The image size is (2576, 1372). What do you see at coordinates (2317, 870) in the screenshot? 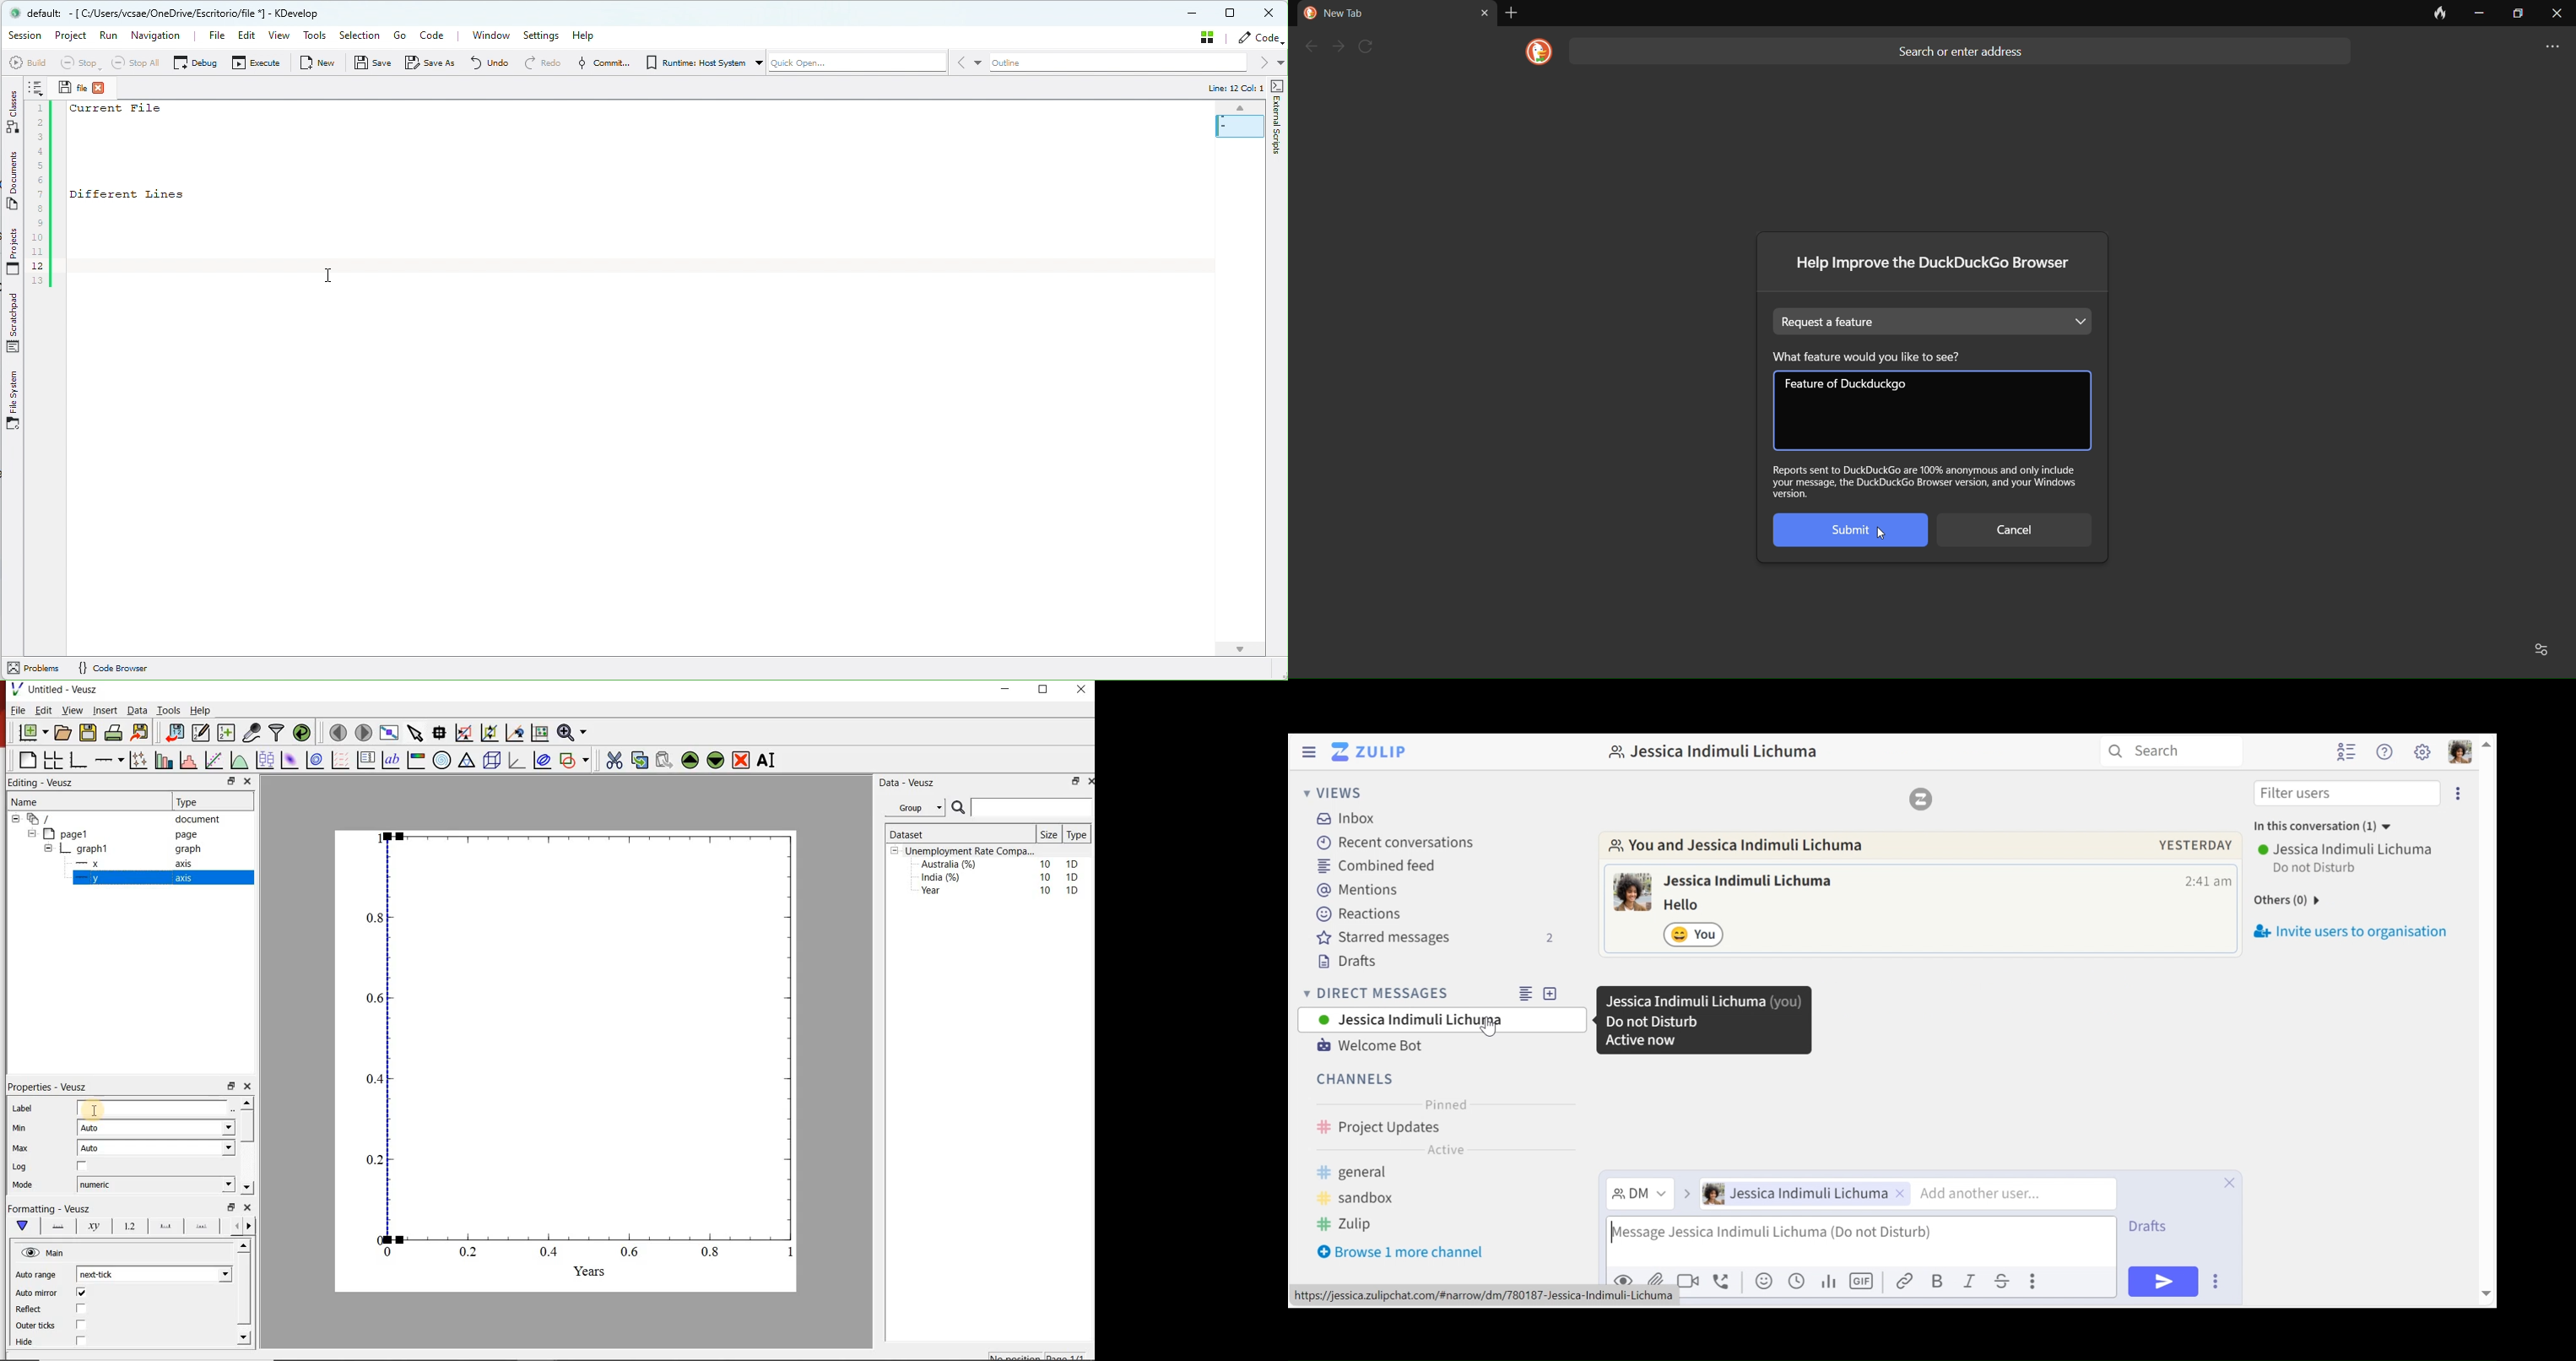
I see `Status` at bounding box center [2317, 870].